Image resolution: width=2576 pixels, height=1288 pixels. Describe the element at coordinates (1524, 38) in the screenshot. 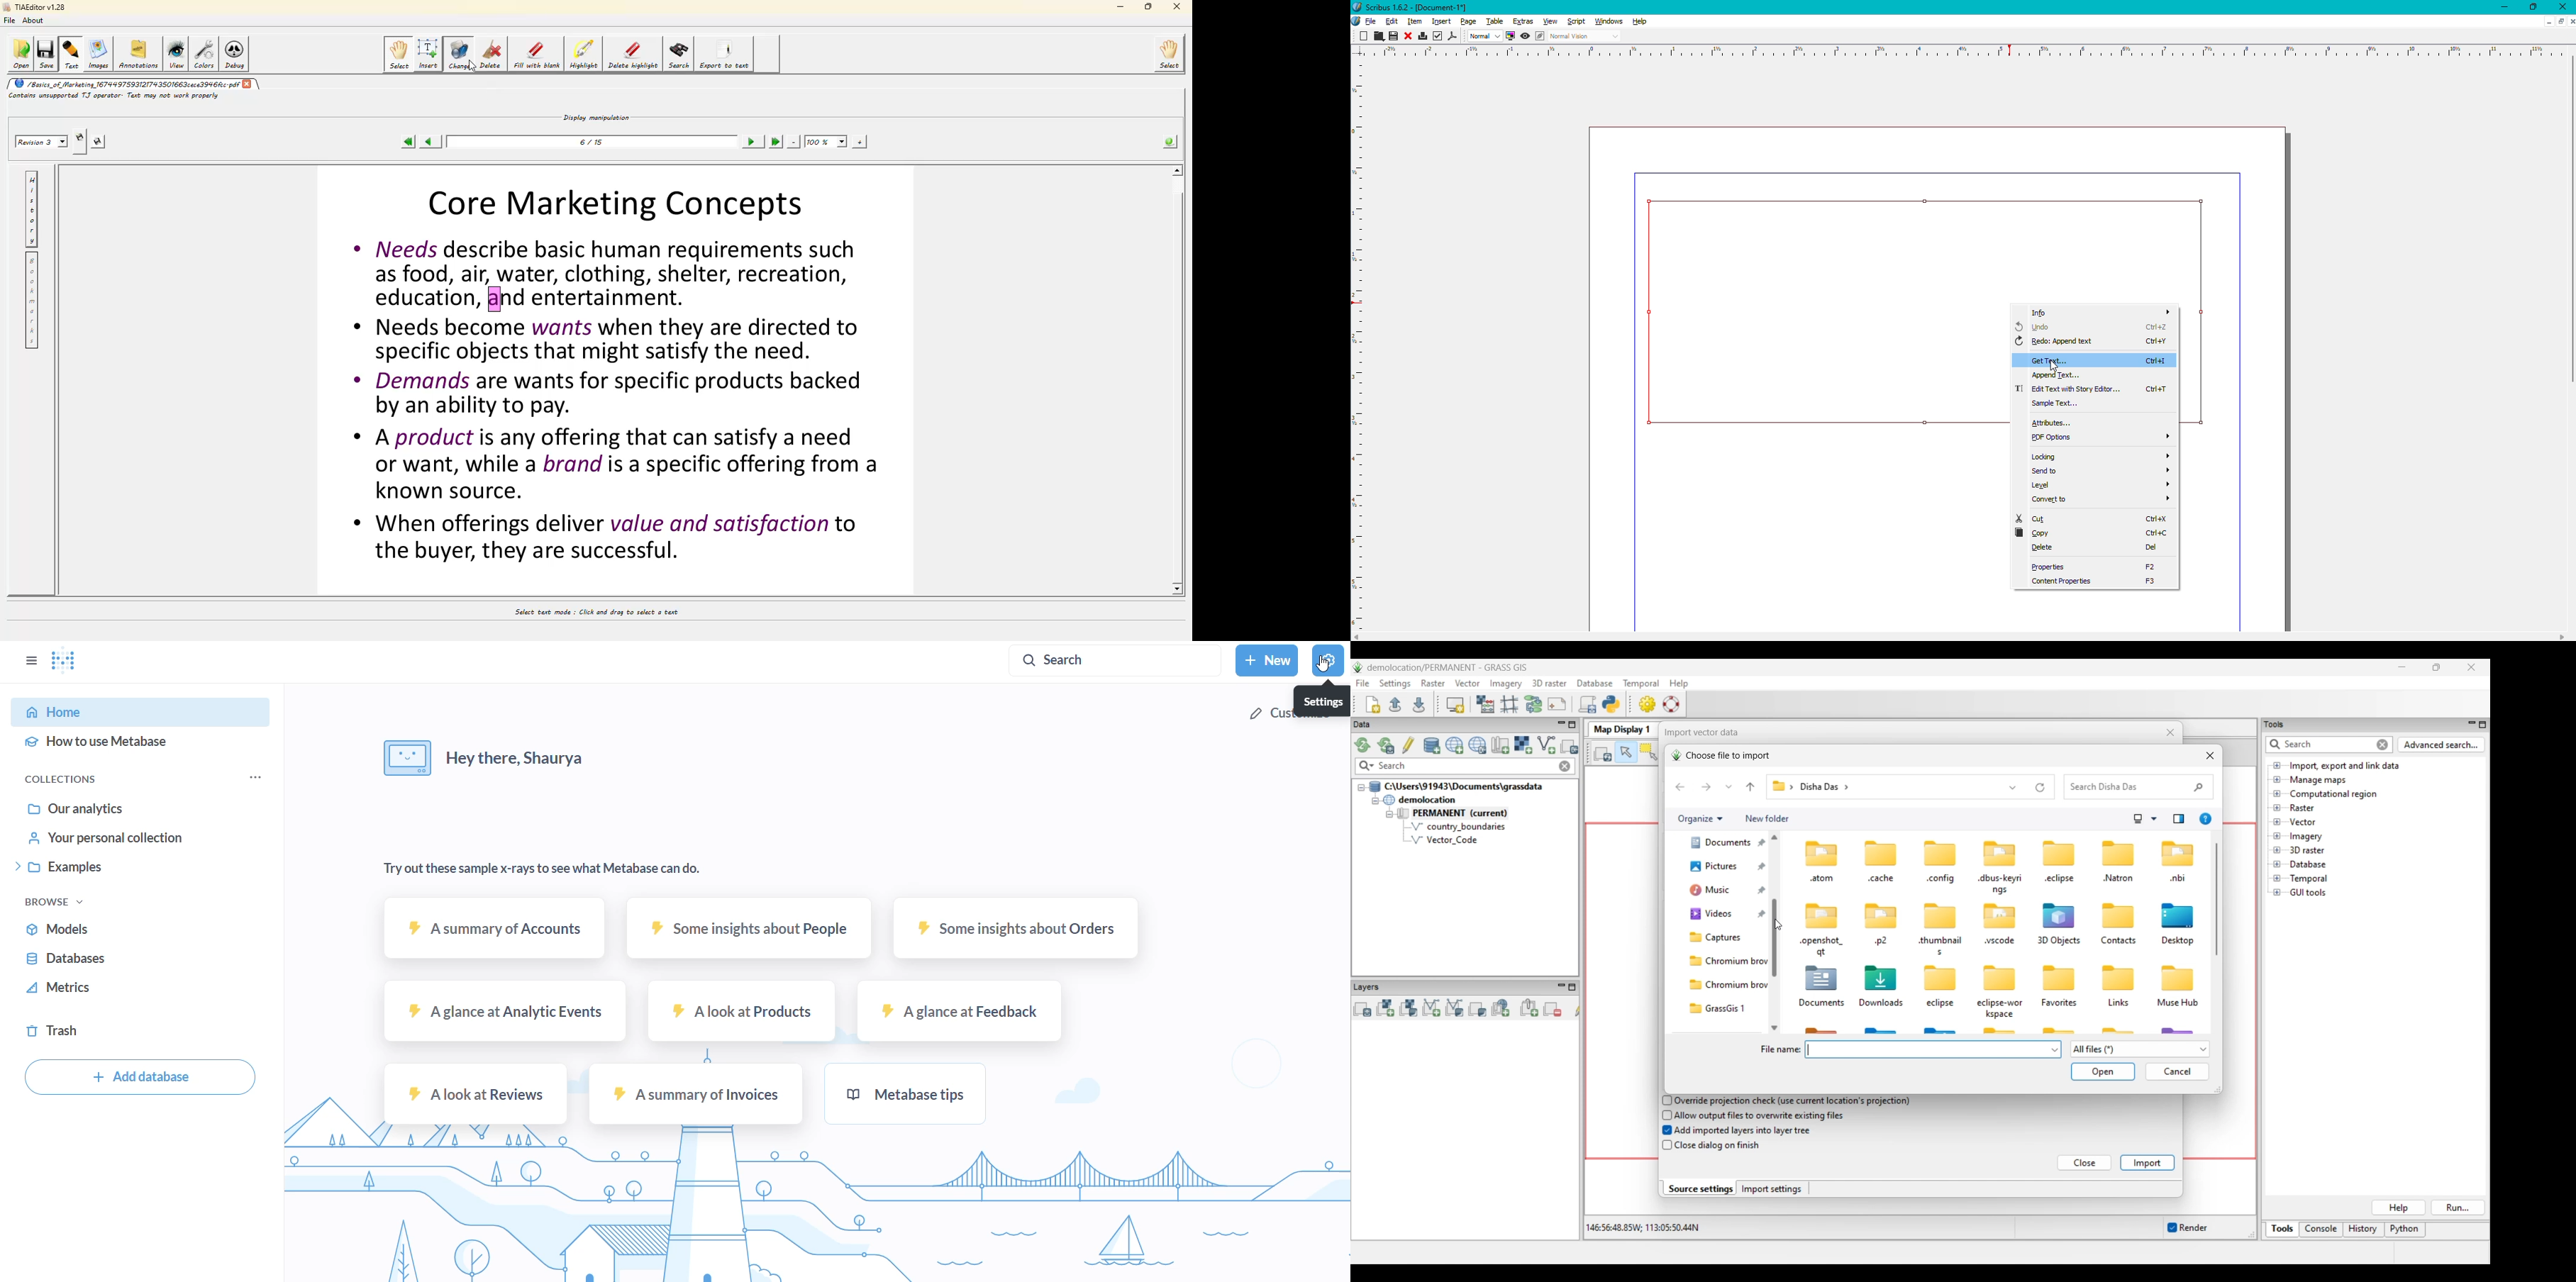

I see `View` at that location.